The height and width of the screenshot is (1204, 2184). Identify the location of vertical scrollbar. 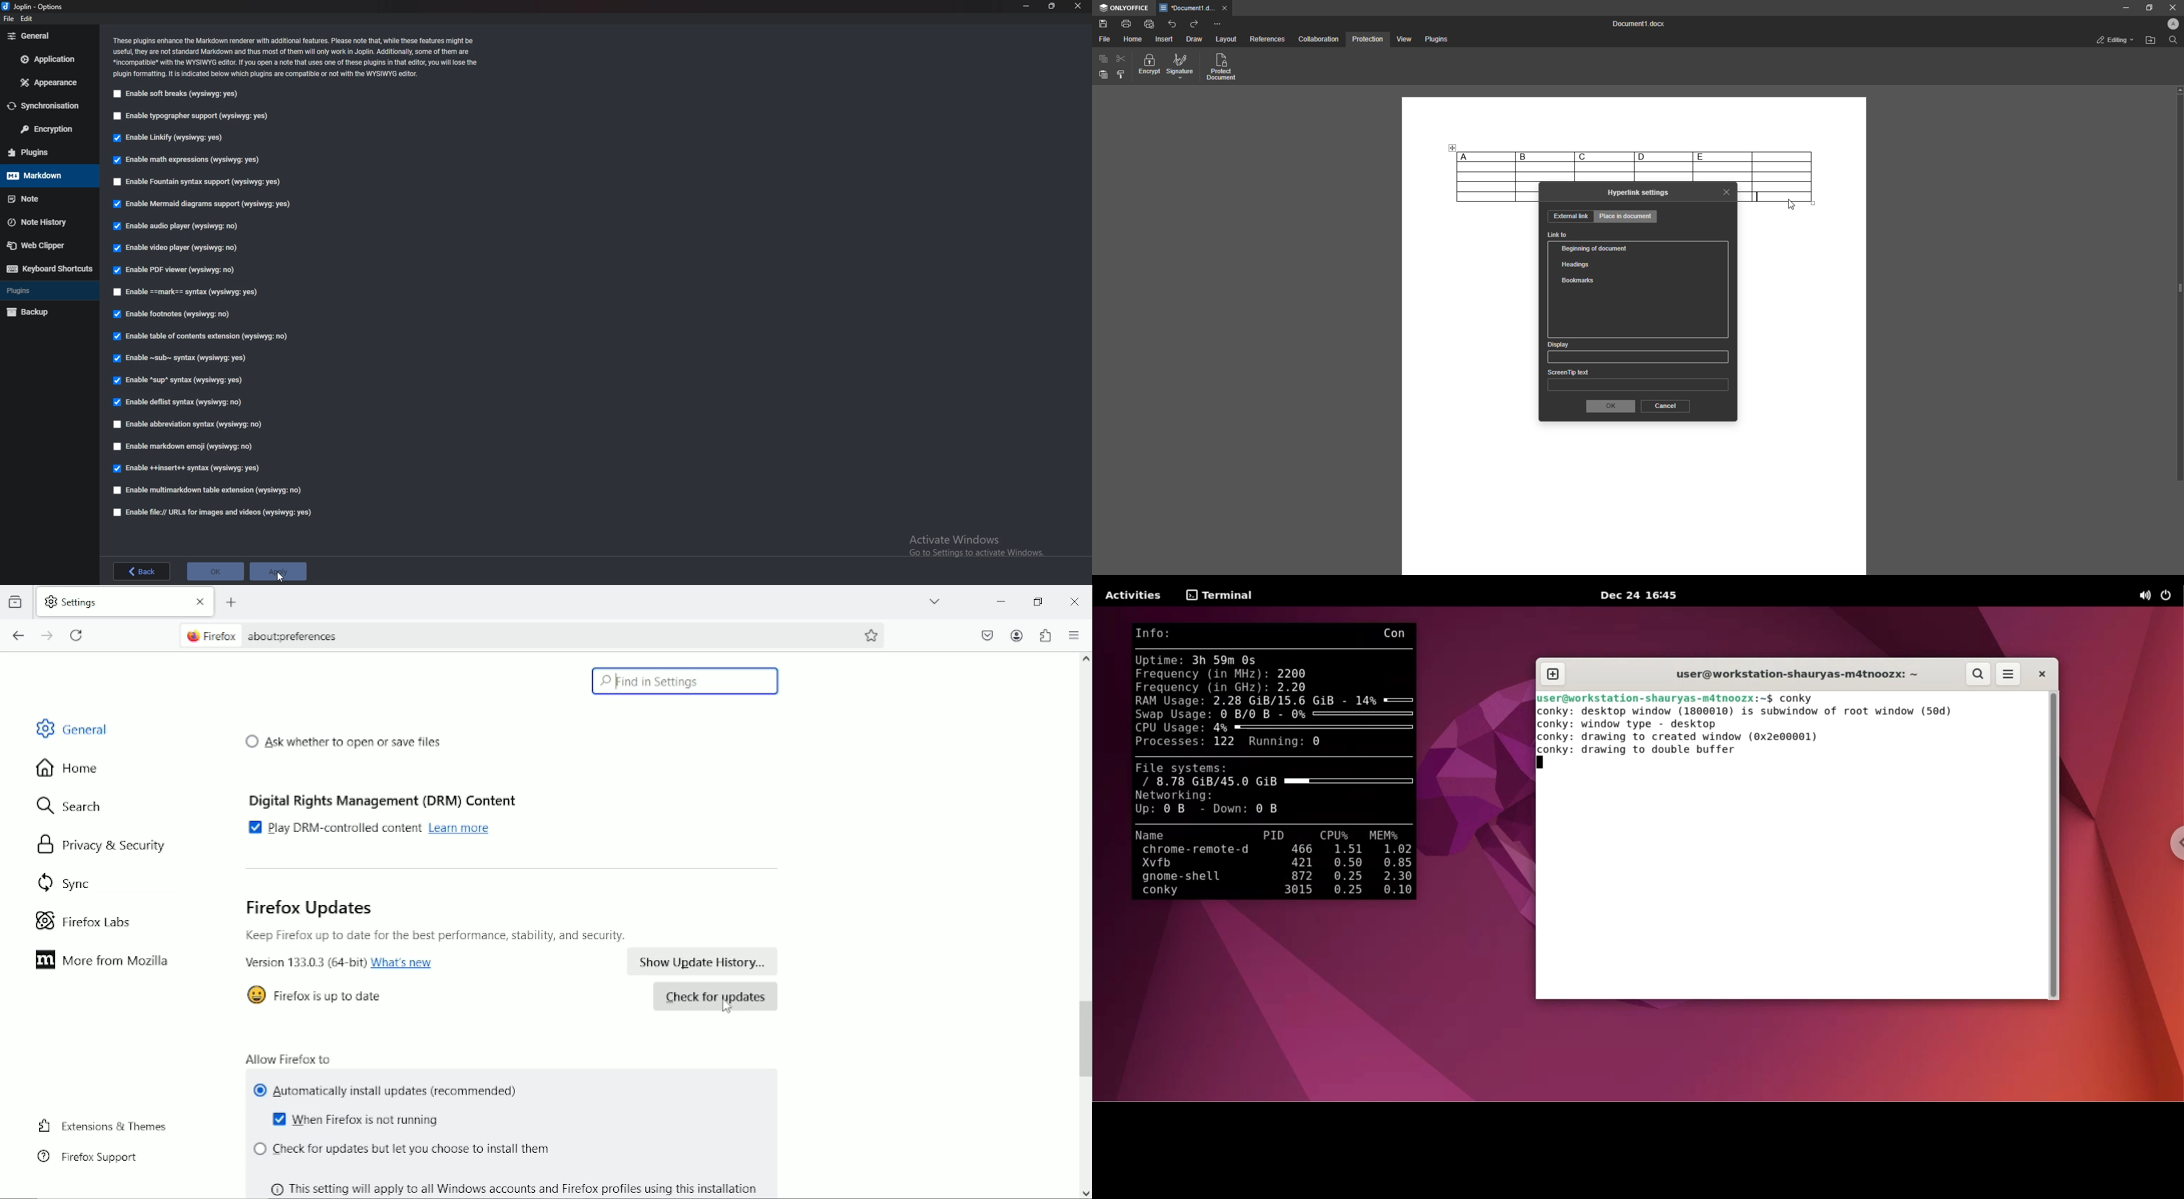
(2179, 284).